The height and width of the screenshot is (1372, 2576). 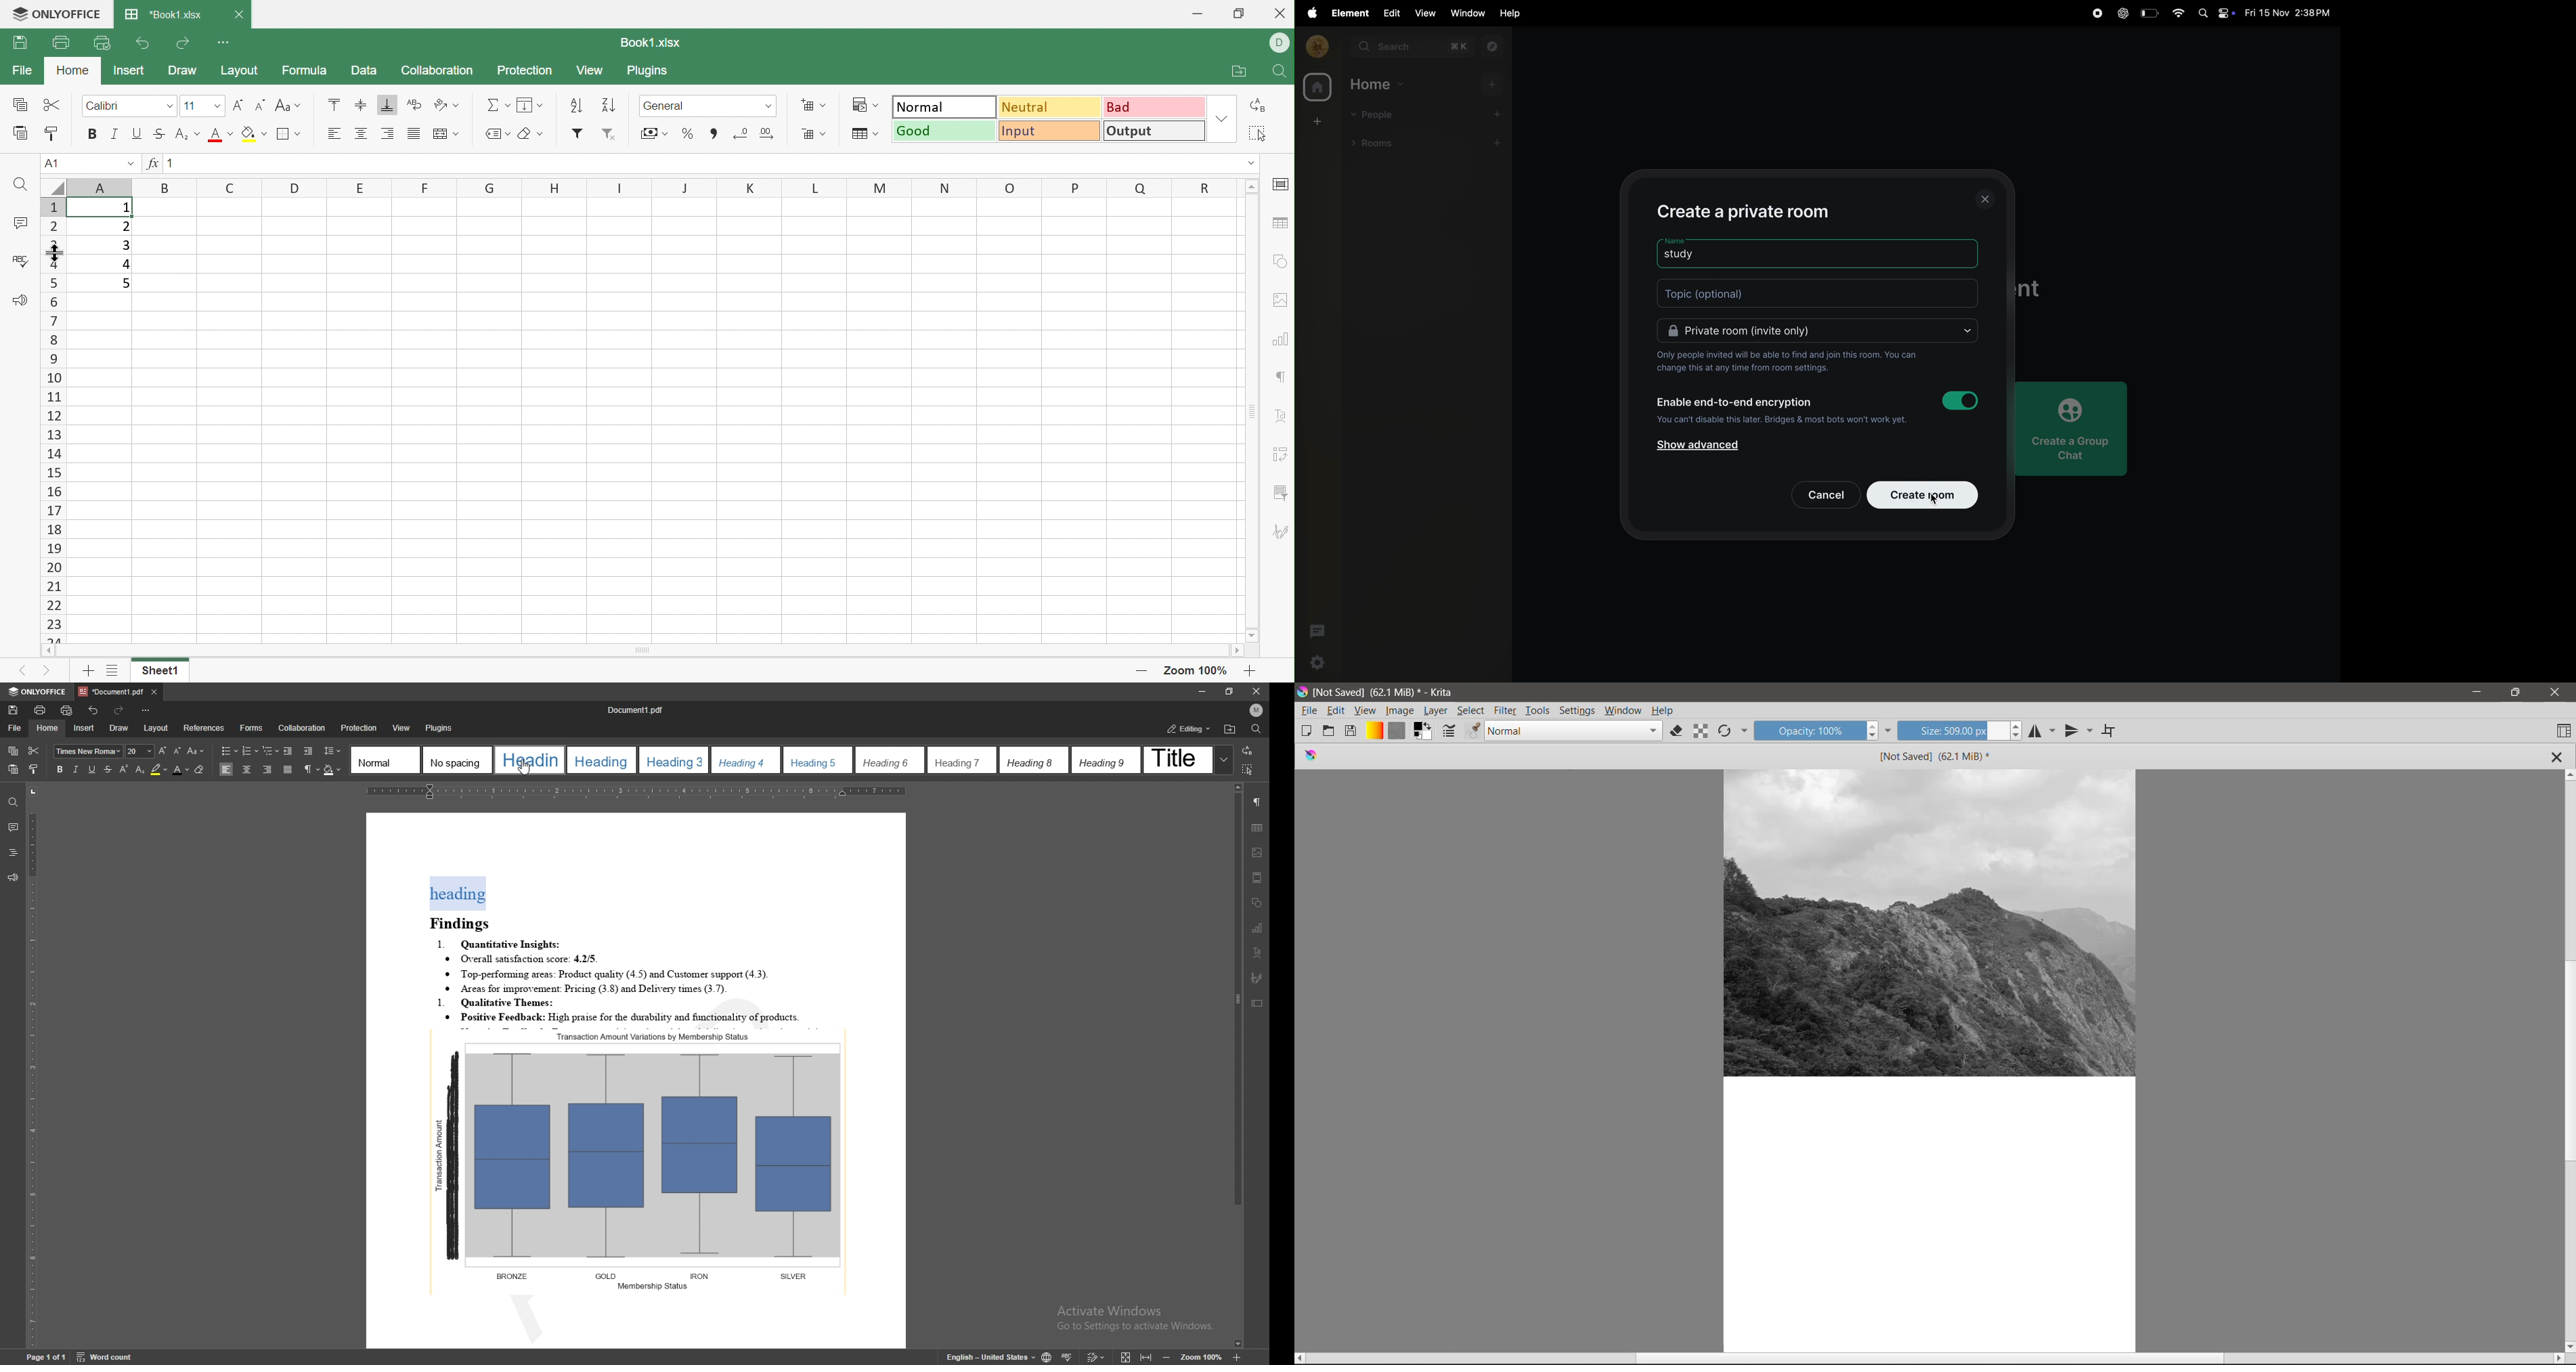 What do you see at coordinates (944, 131) in the screenshot?
I see `Good` at bounding box center [944, 131].